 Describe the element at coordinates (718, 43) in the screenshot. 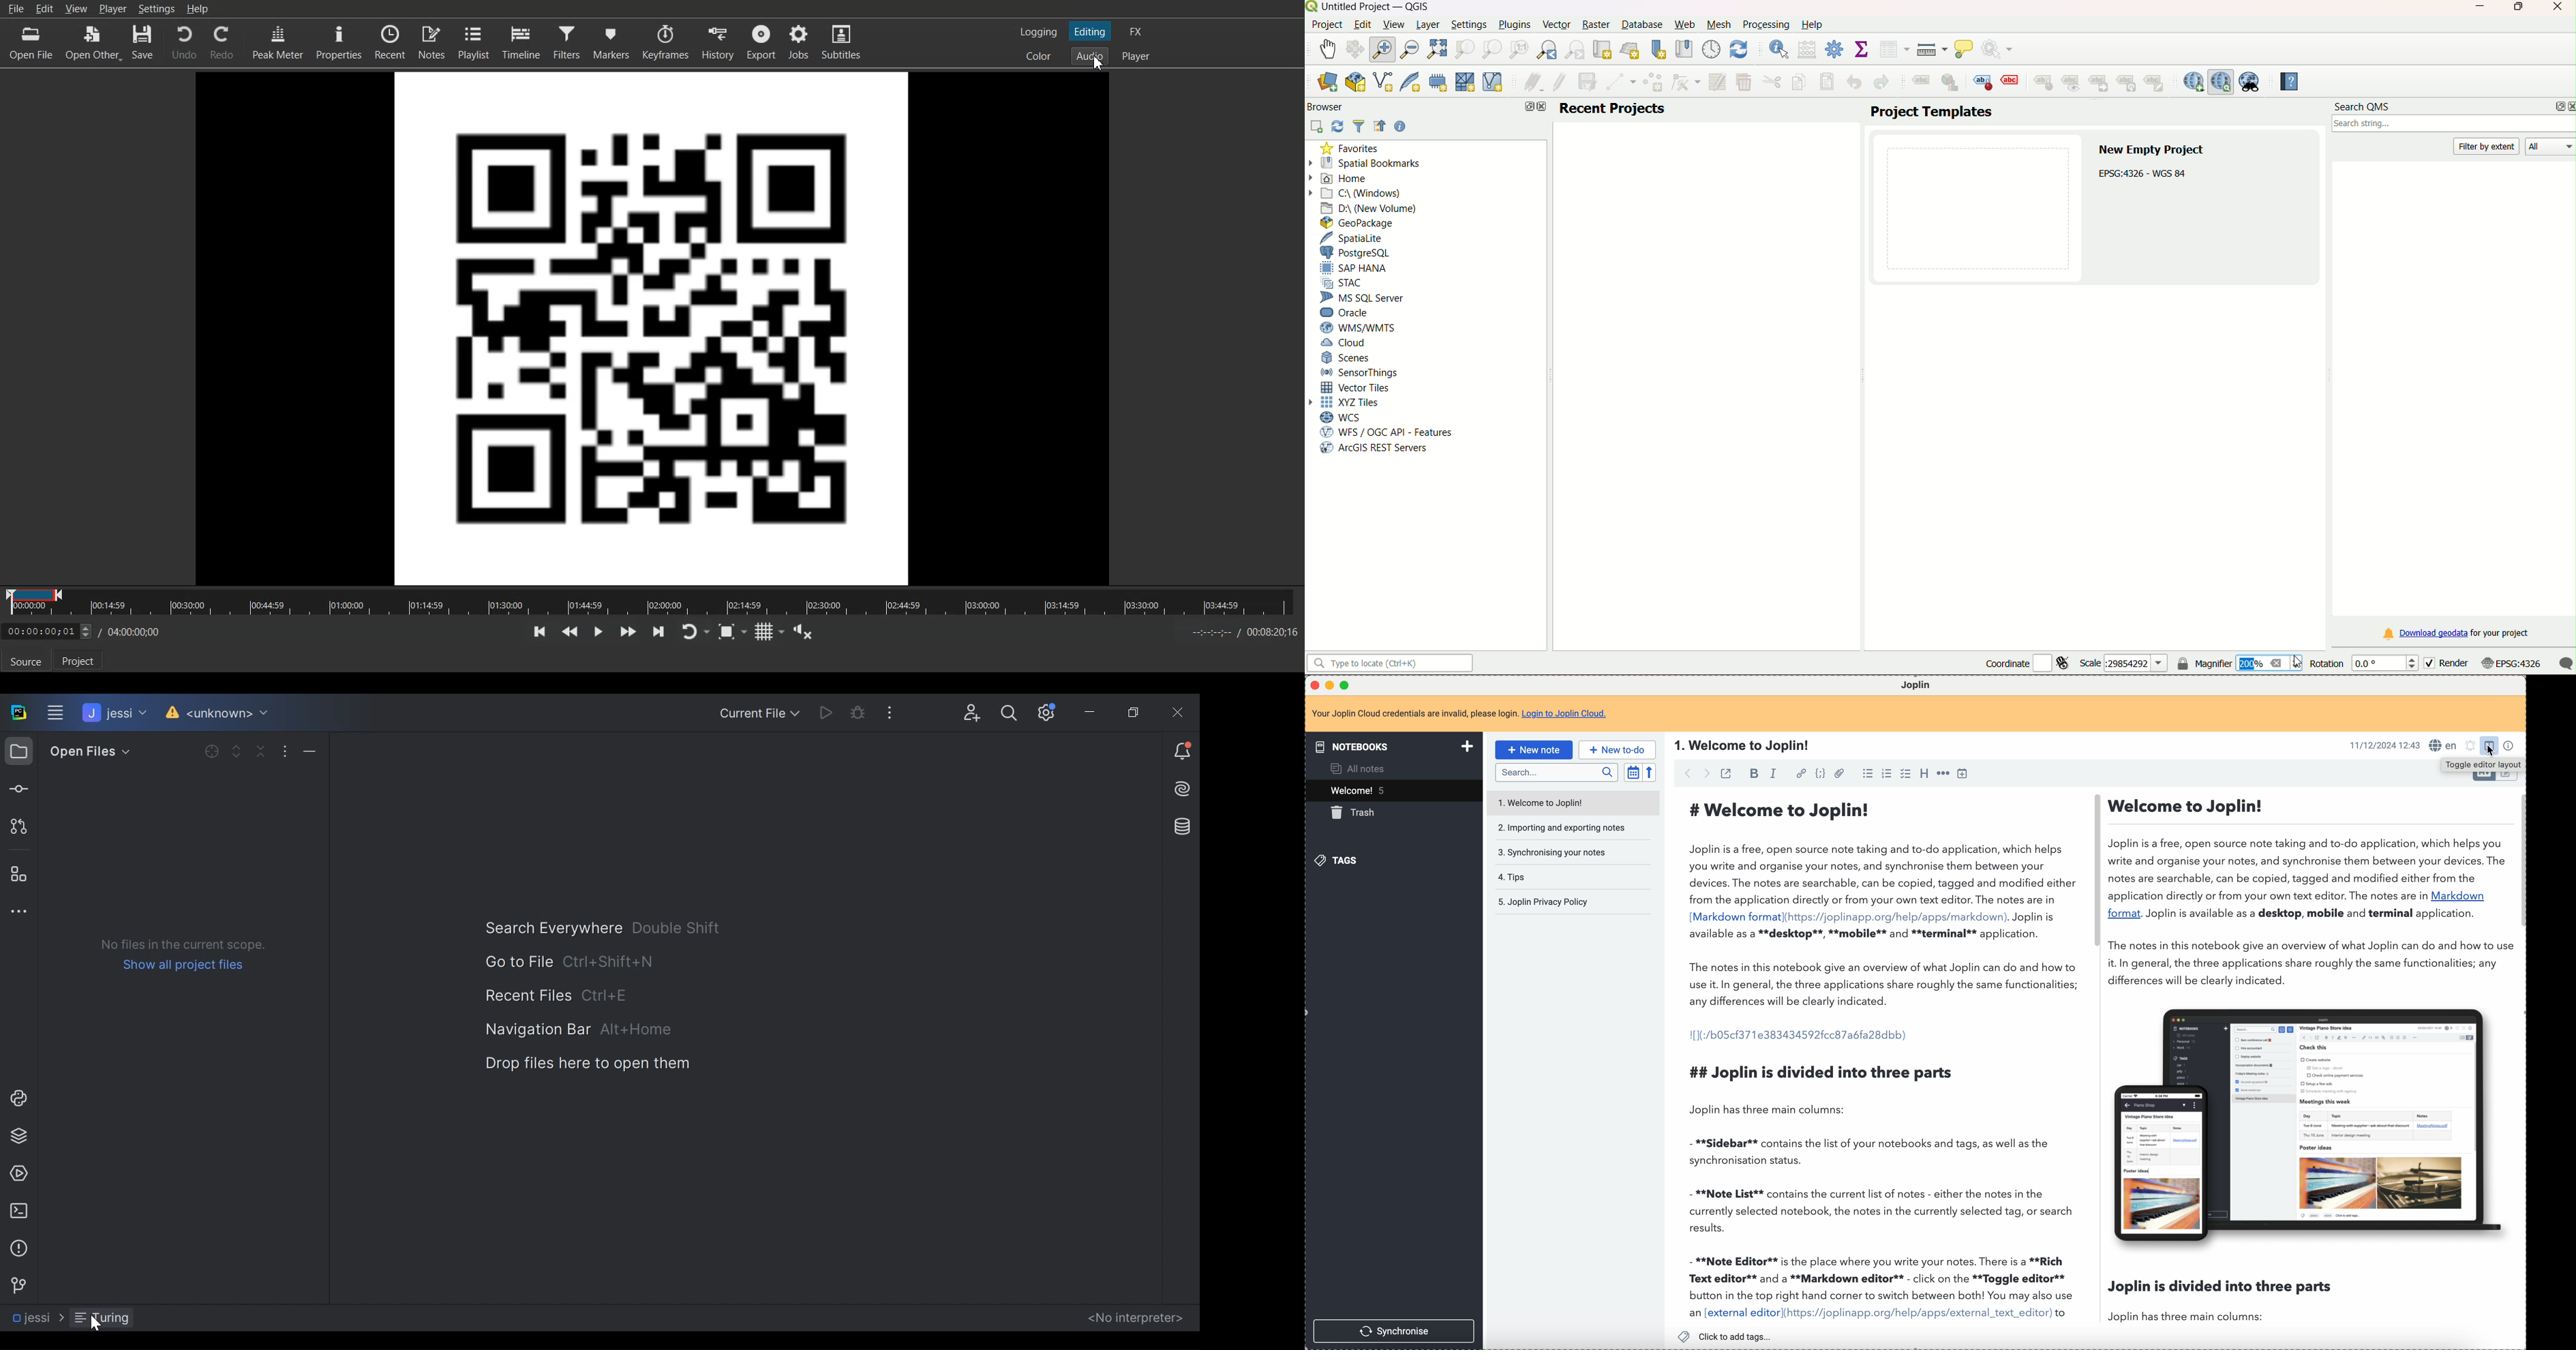

I see `History` at that location.